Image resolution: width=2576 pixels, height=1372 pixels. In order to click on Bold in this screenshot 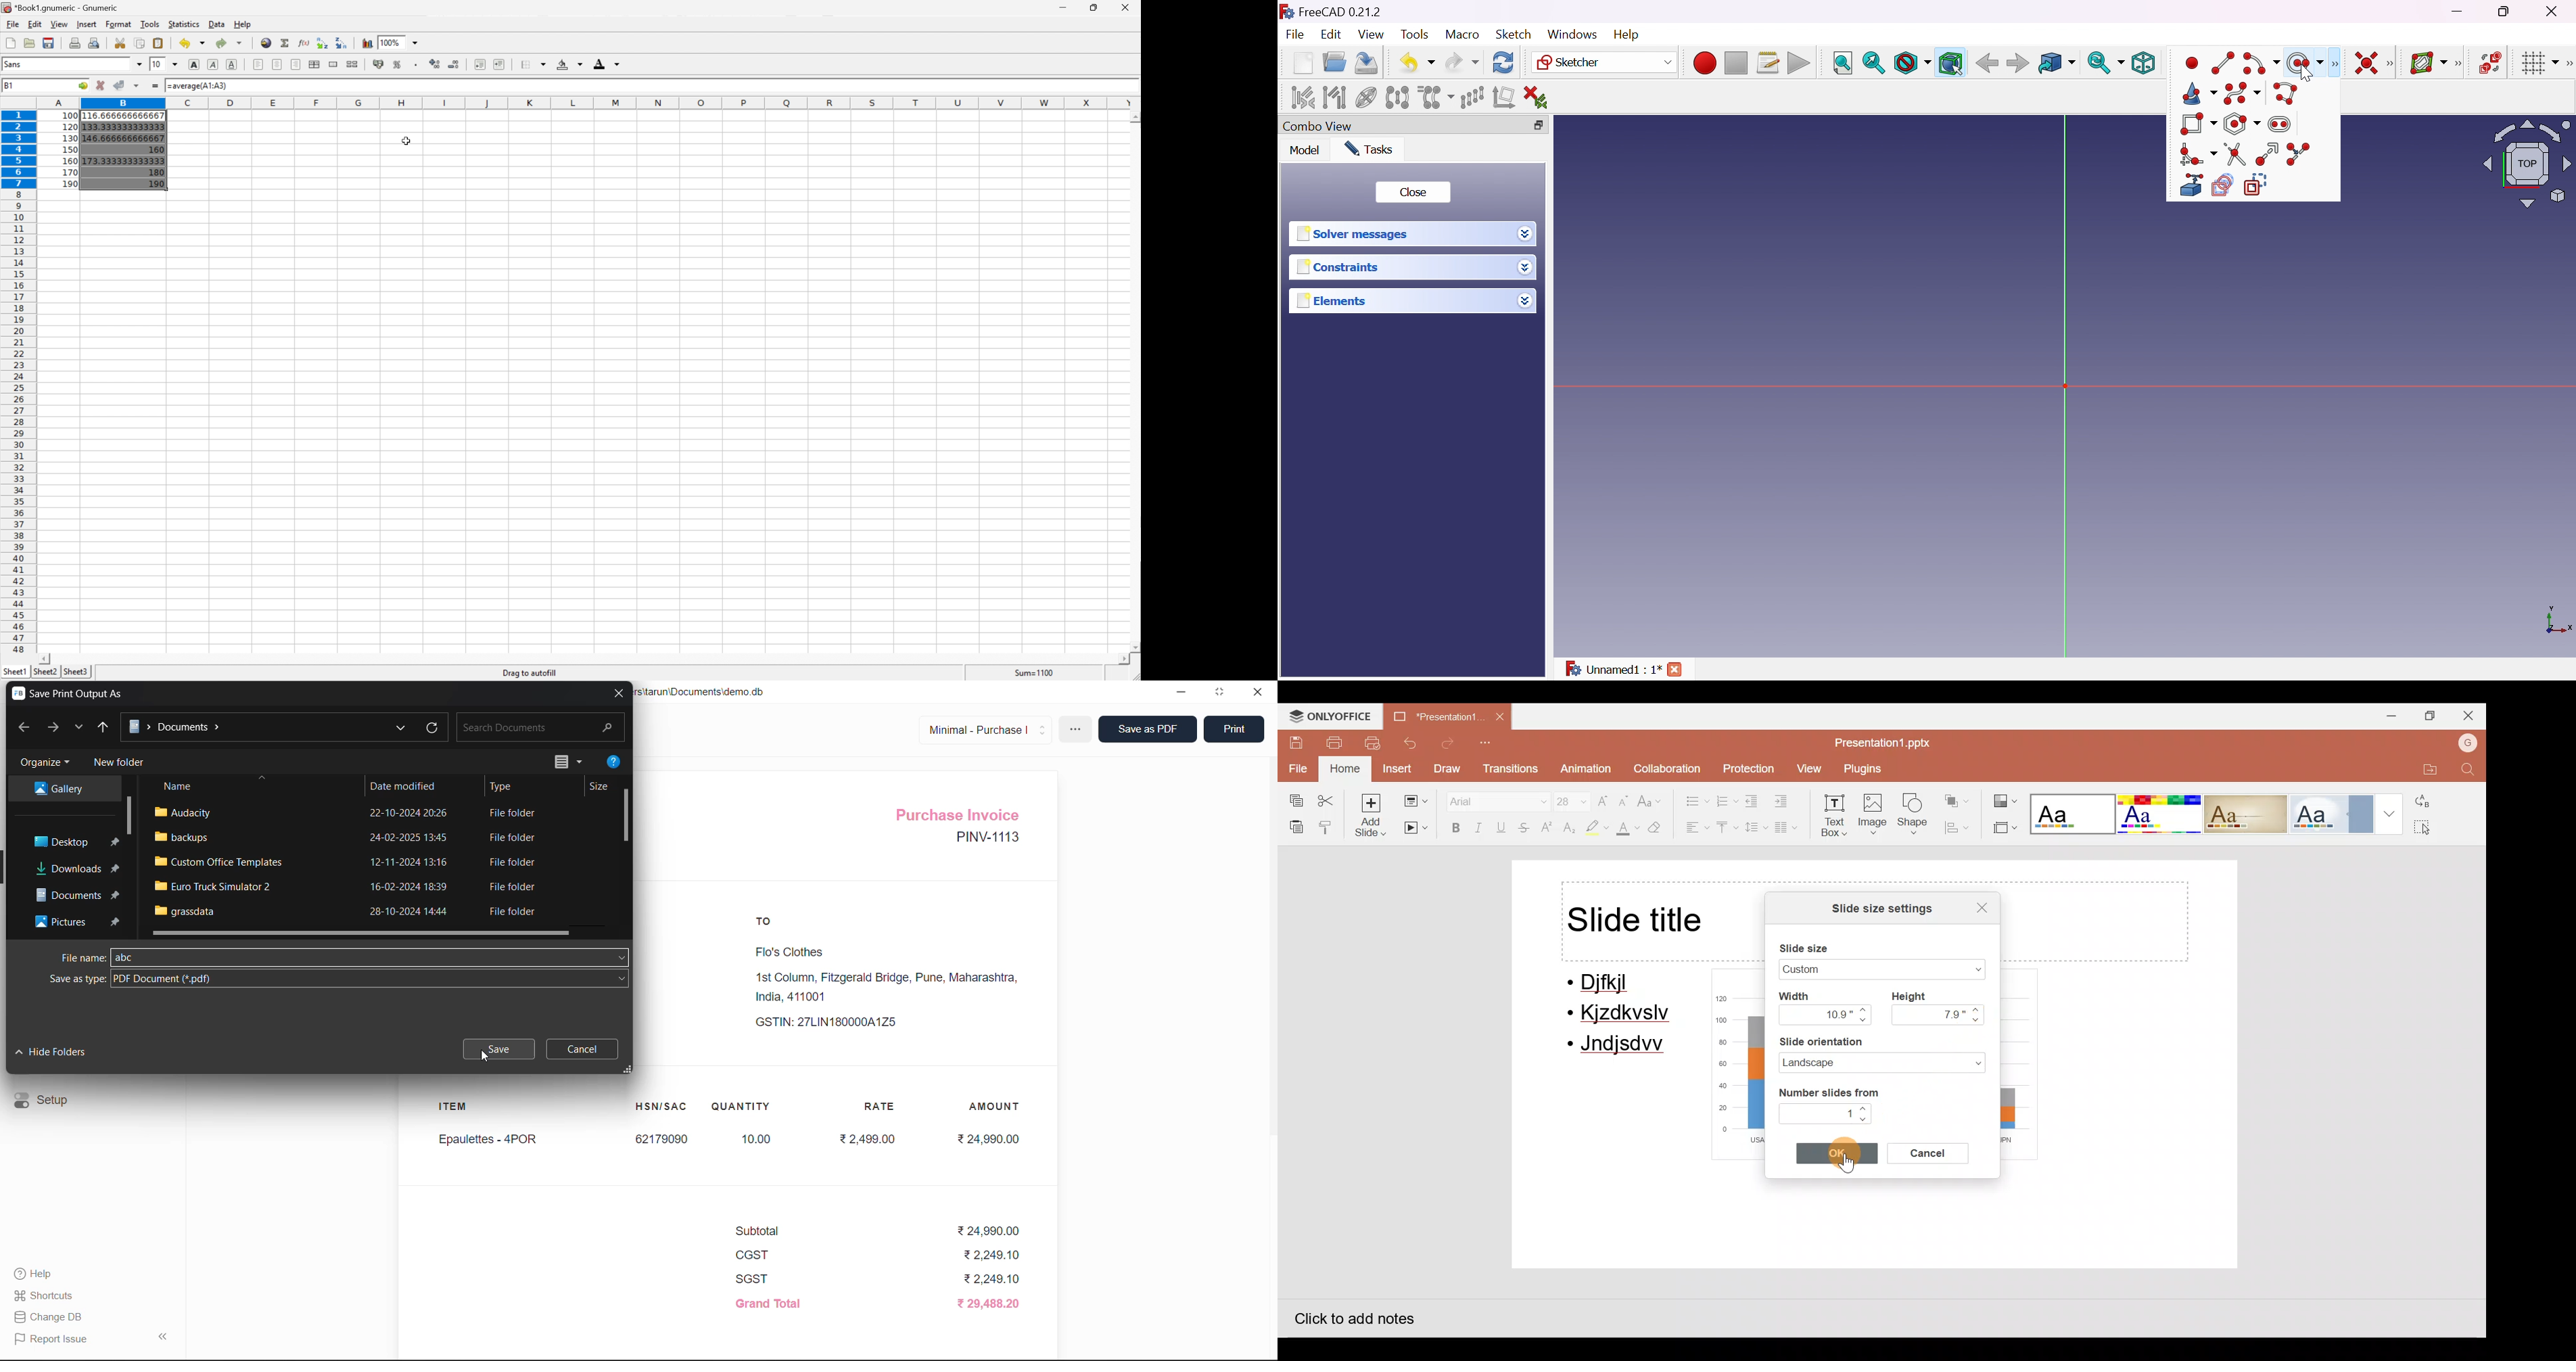, I will do `click(1453, 827)`.